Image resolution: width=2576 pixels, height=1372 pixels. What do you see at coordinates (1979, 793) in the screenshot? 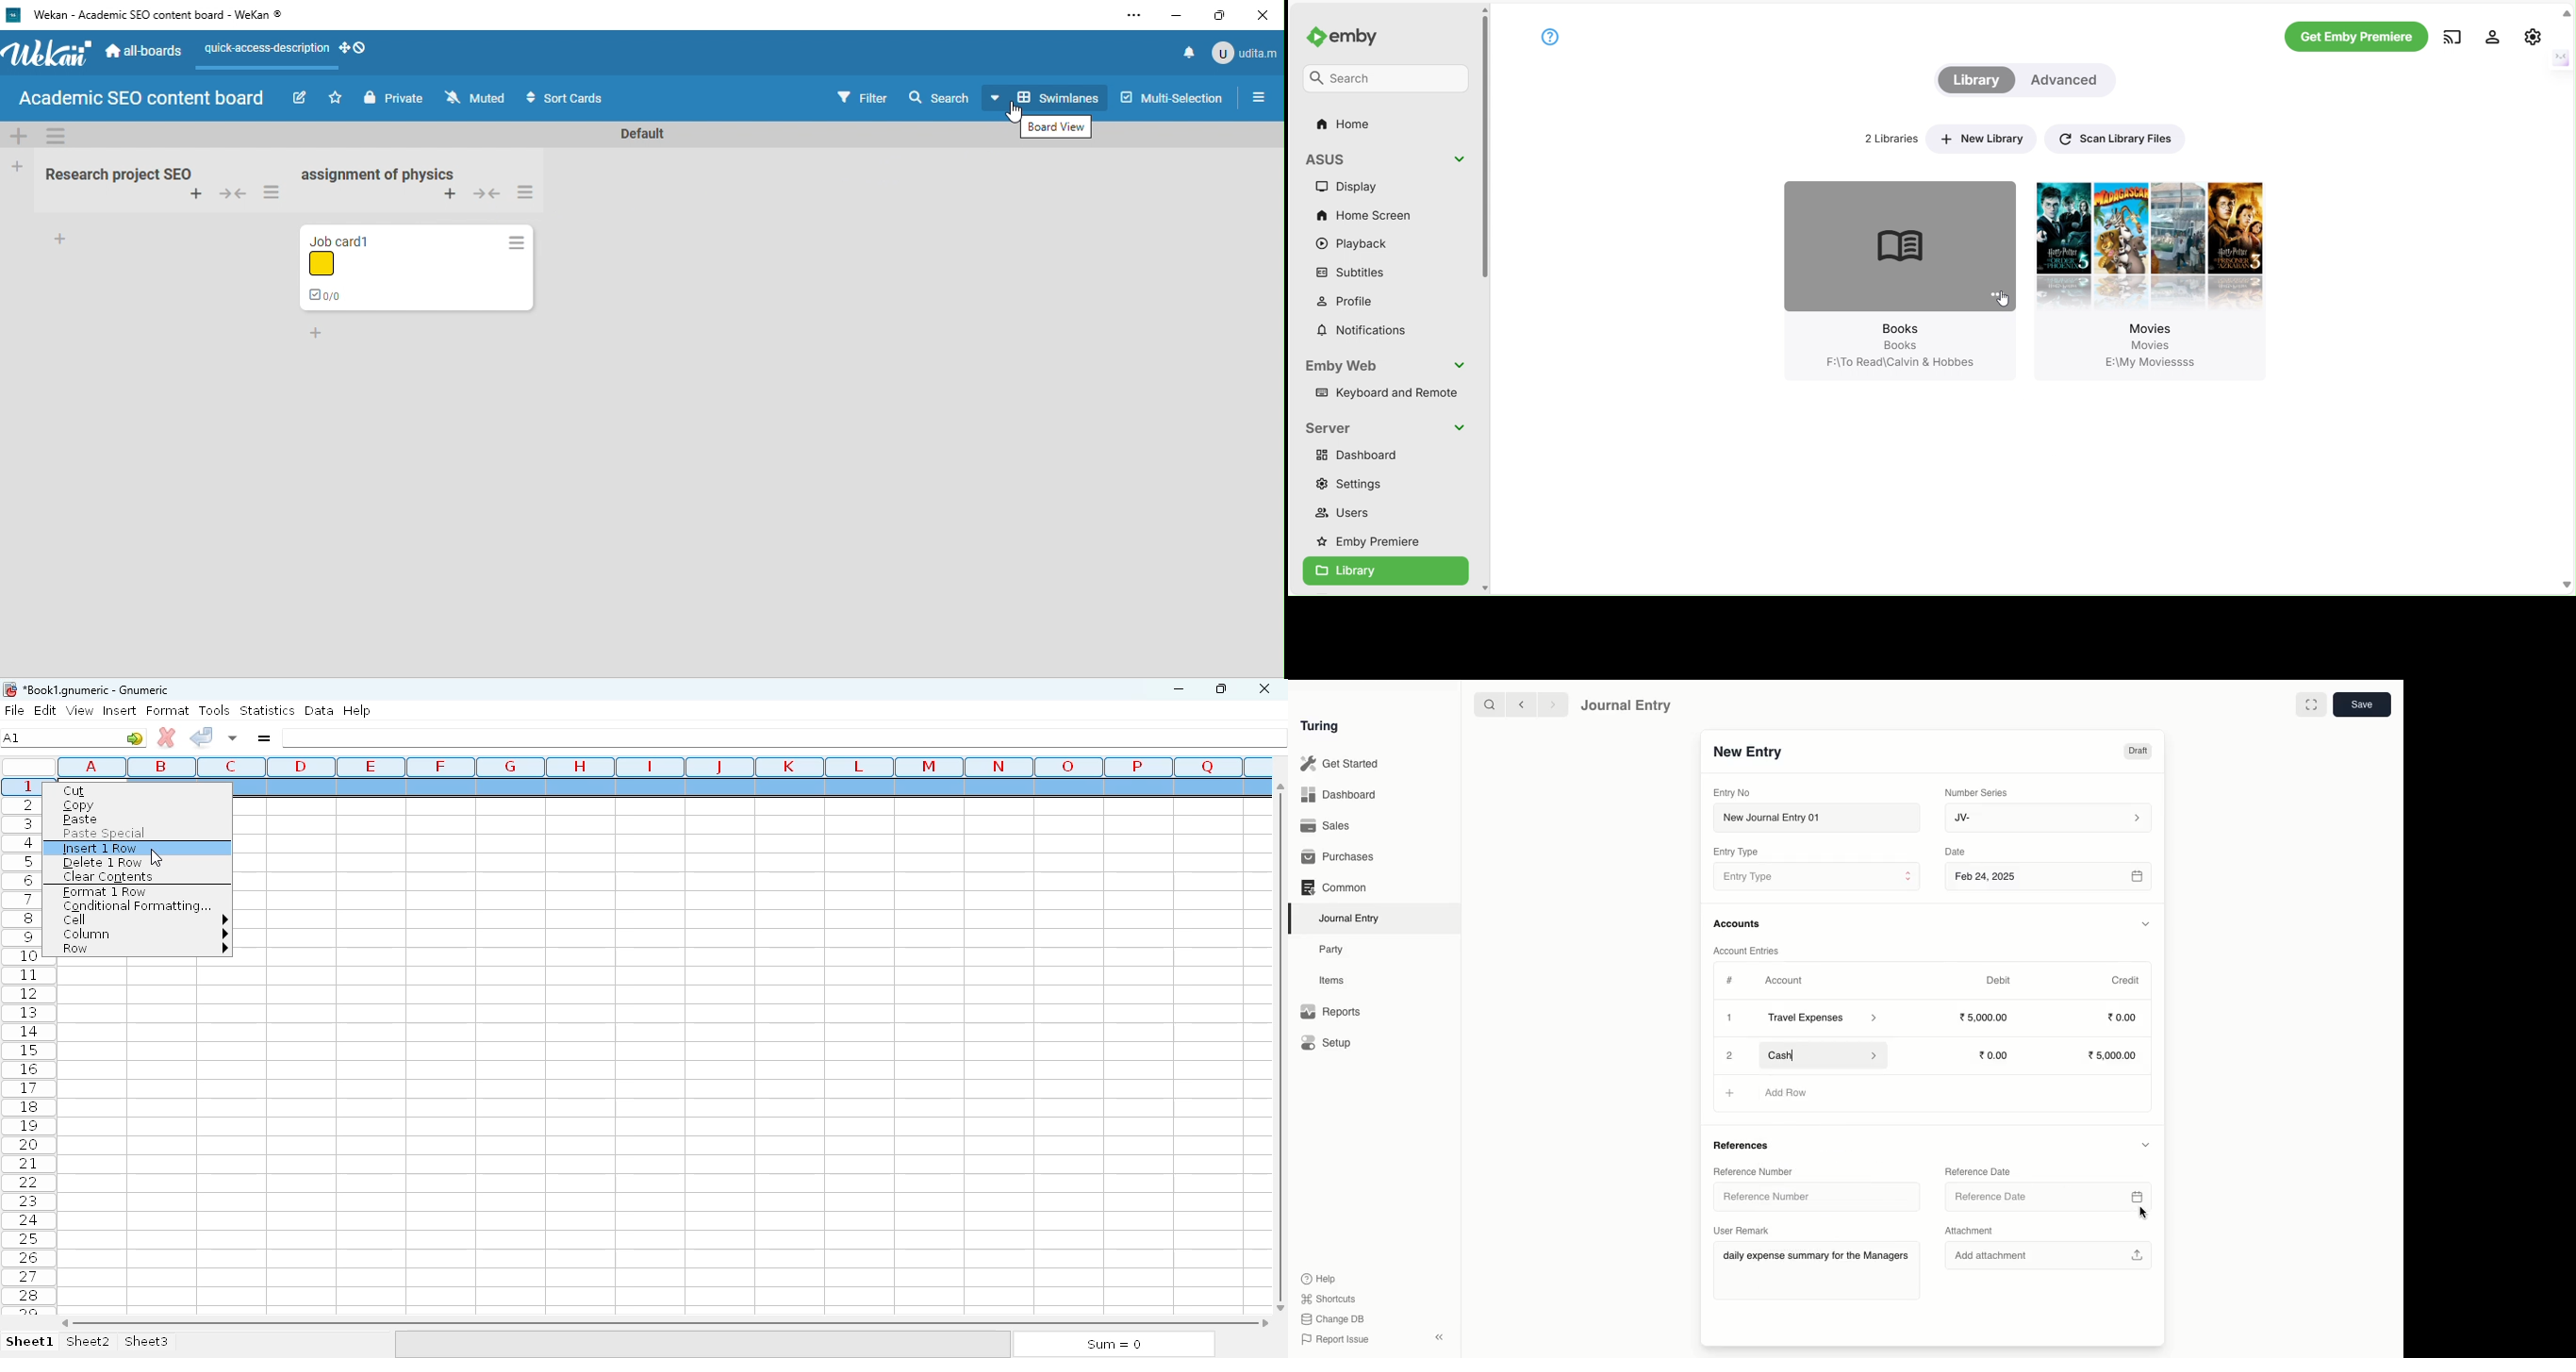
I see `Number Series` at bounding box center [1979, 793].